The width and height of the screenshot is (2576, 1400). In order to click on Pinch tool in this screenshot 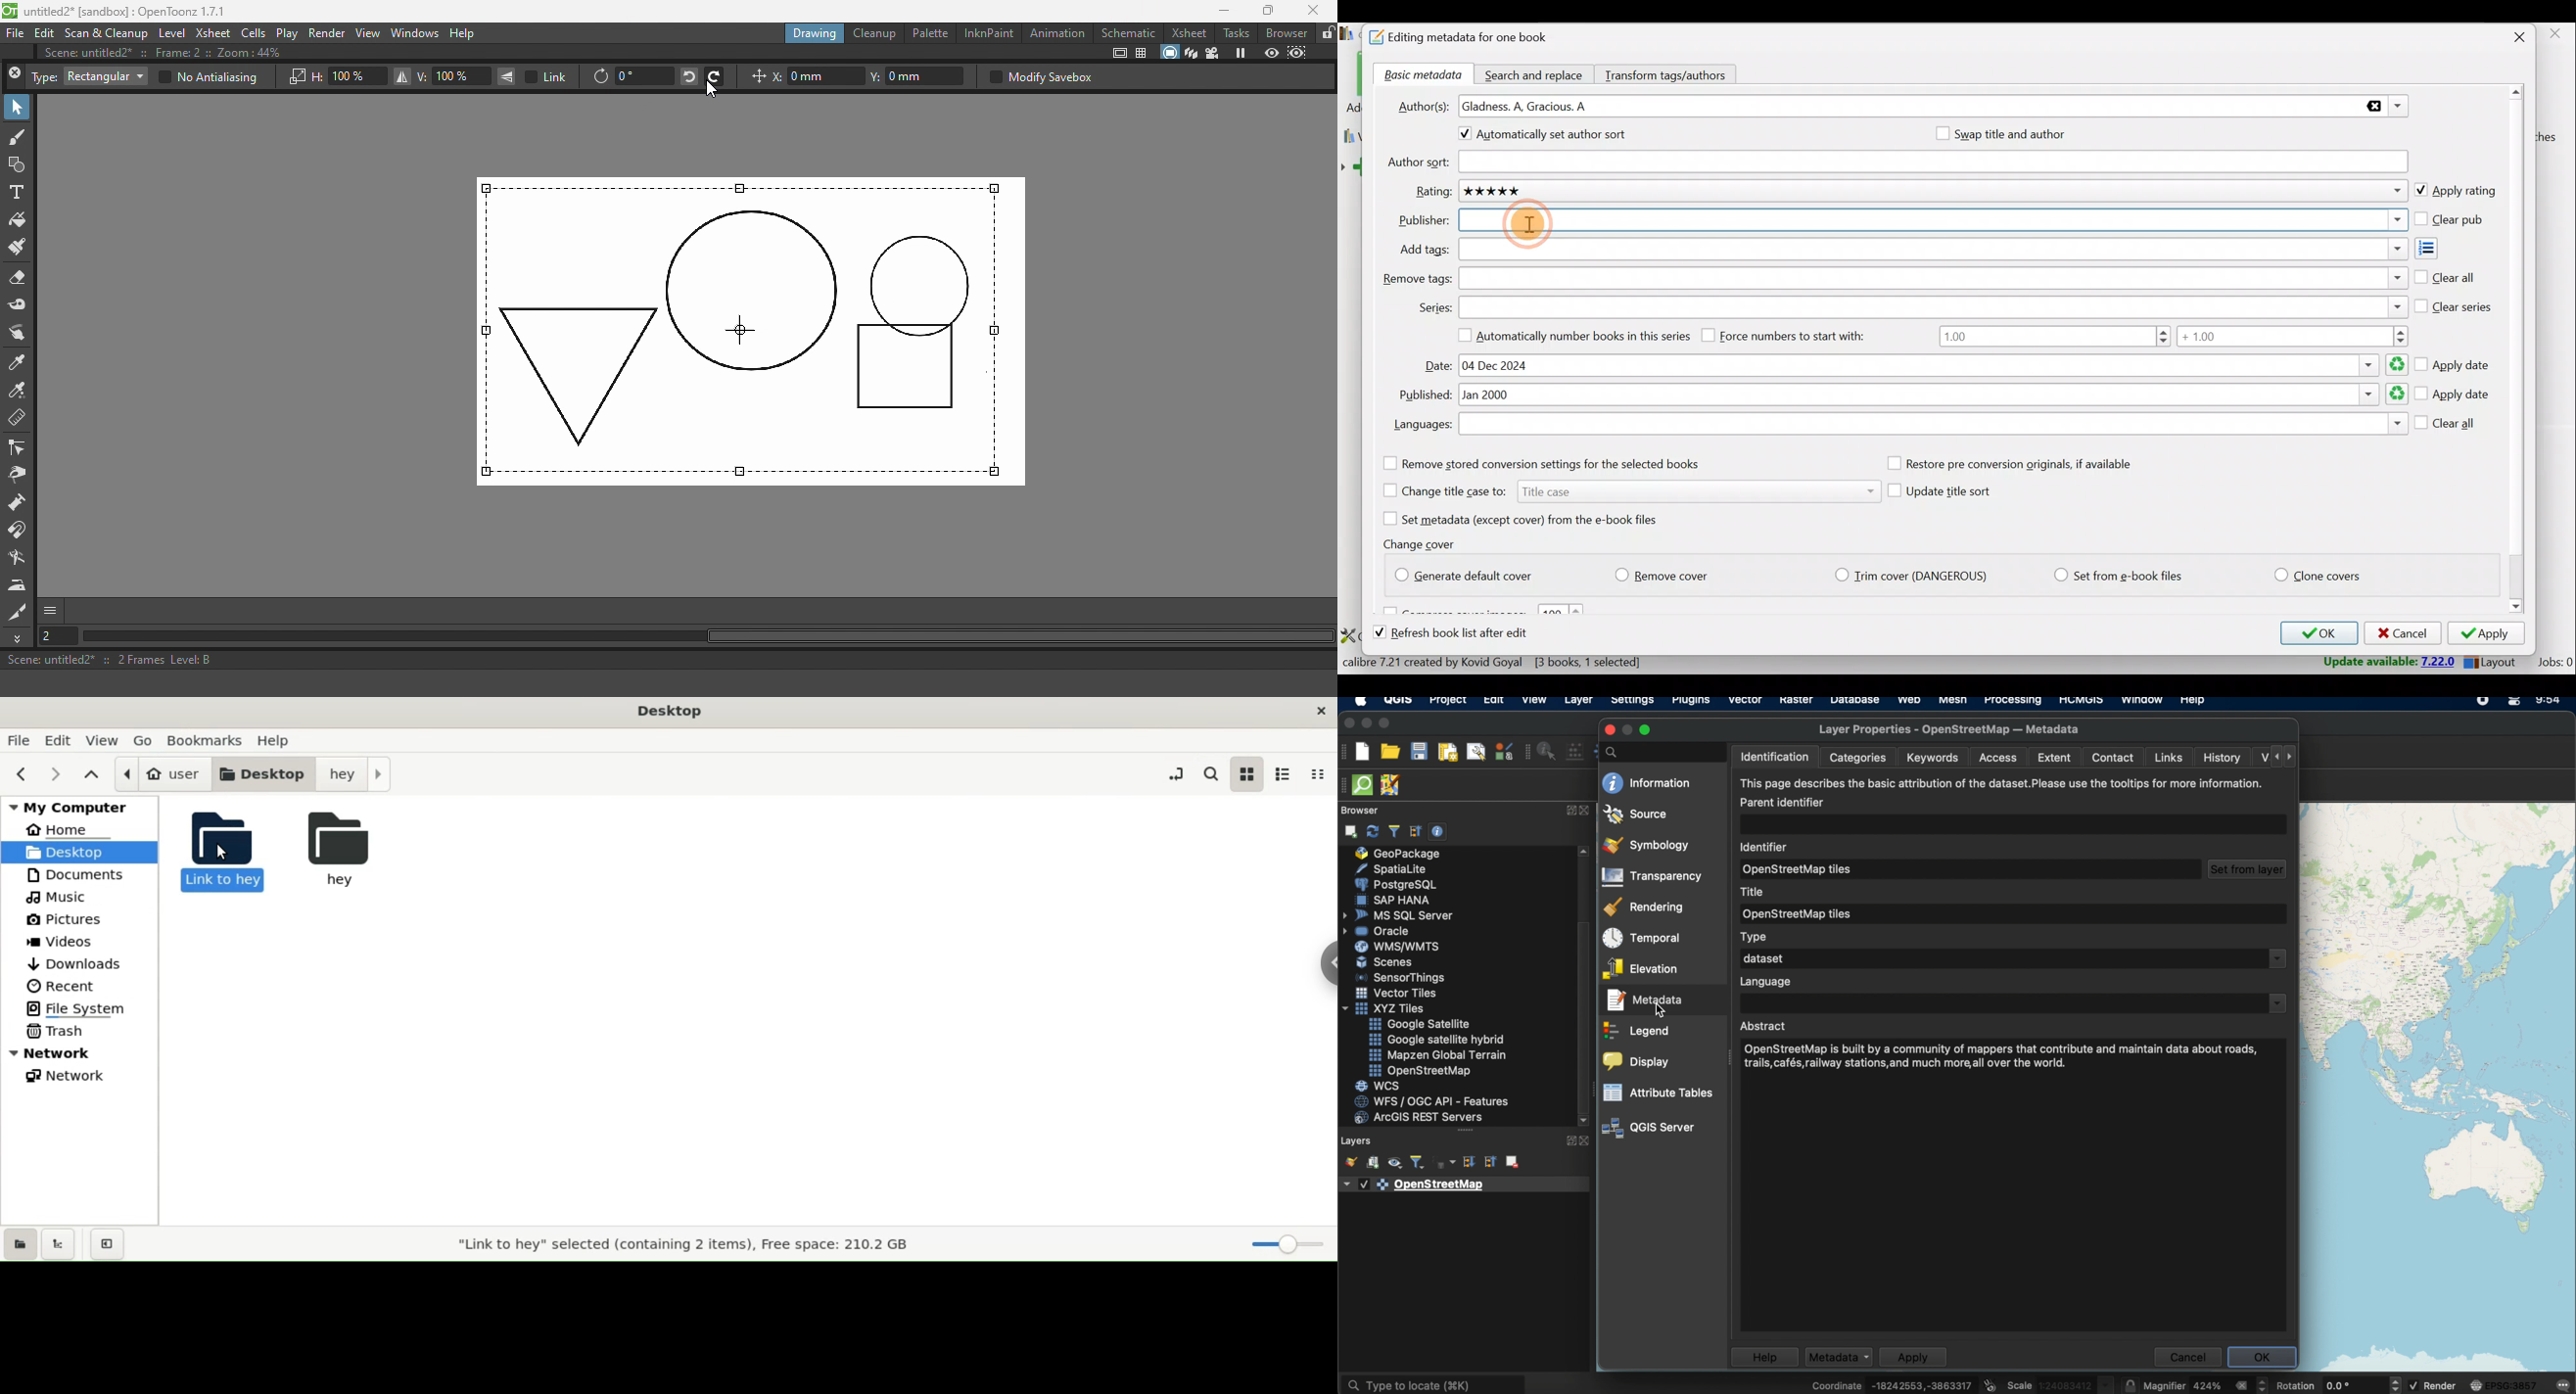, I will do `click(18, 477)`.